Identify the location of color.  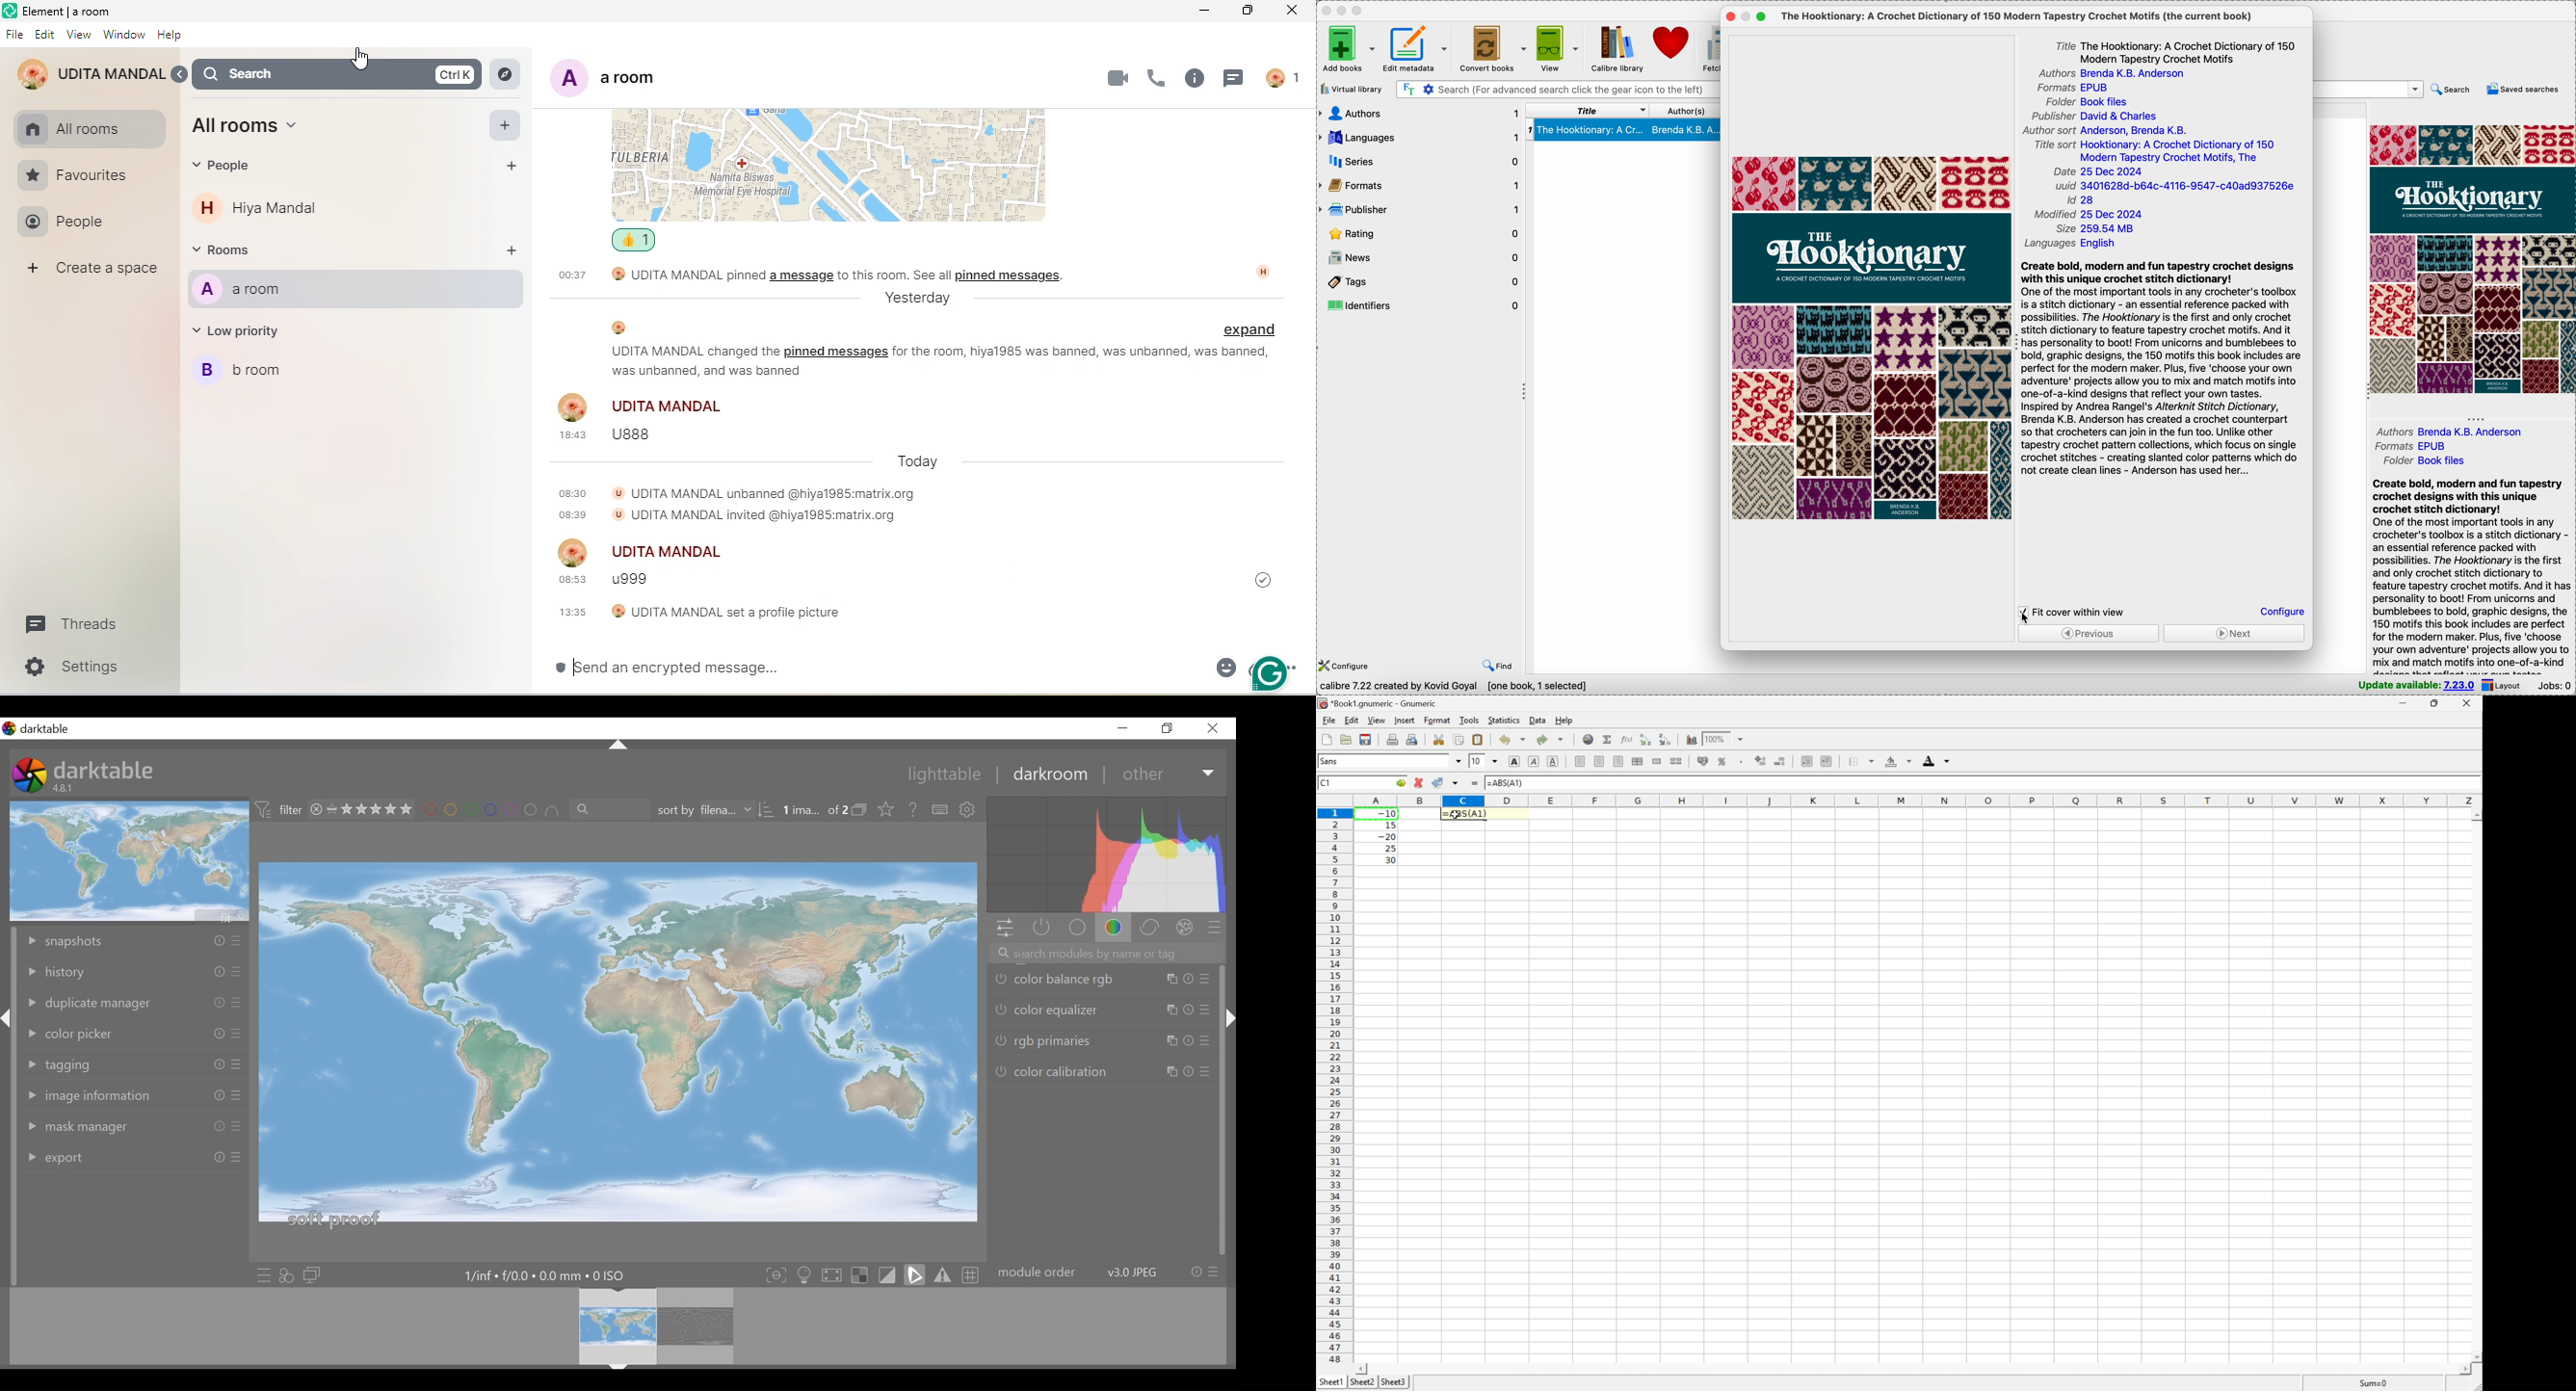
(1114, 927).